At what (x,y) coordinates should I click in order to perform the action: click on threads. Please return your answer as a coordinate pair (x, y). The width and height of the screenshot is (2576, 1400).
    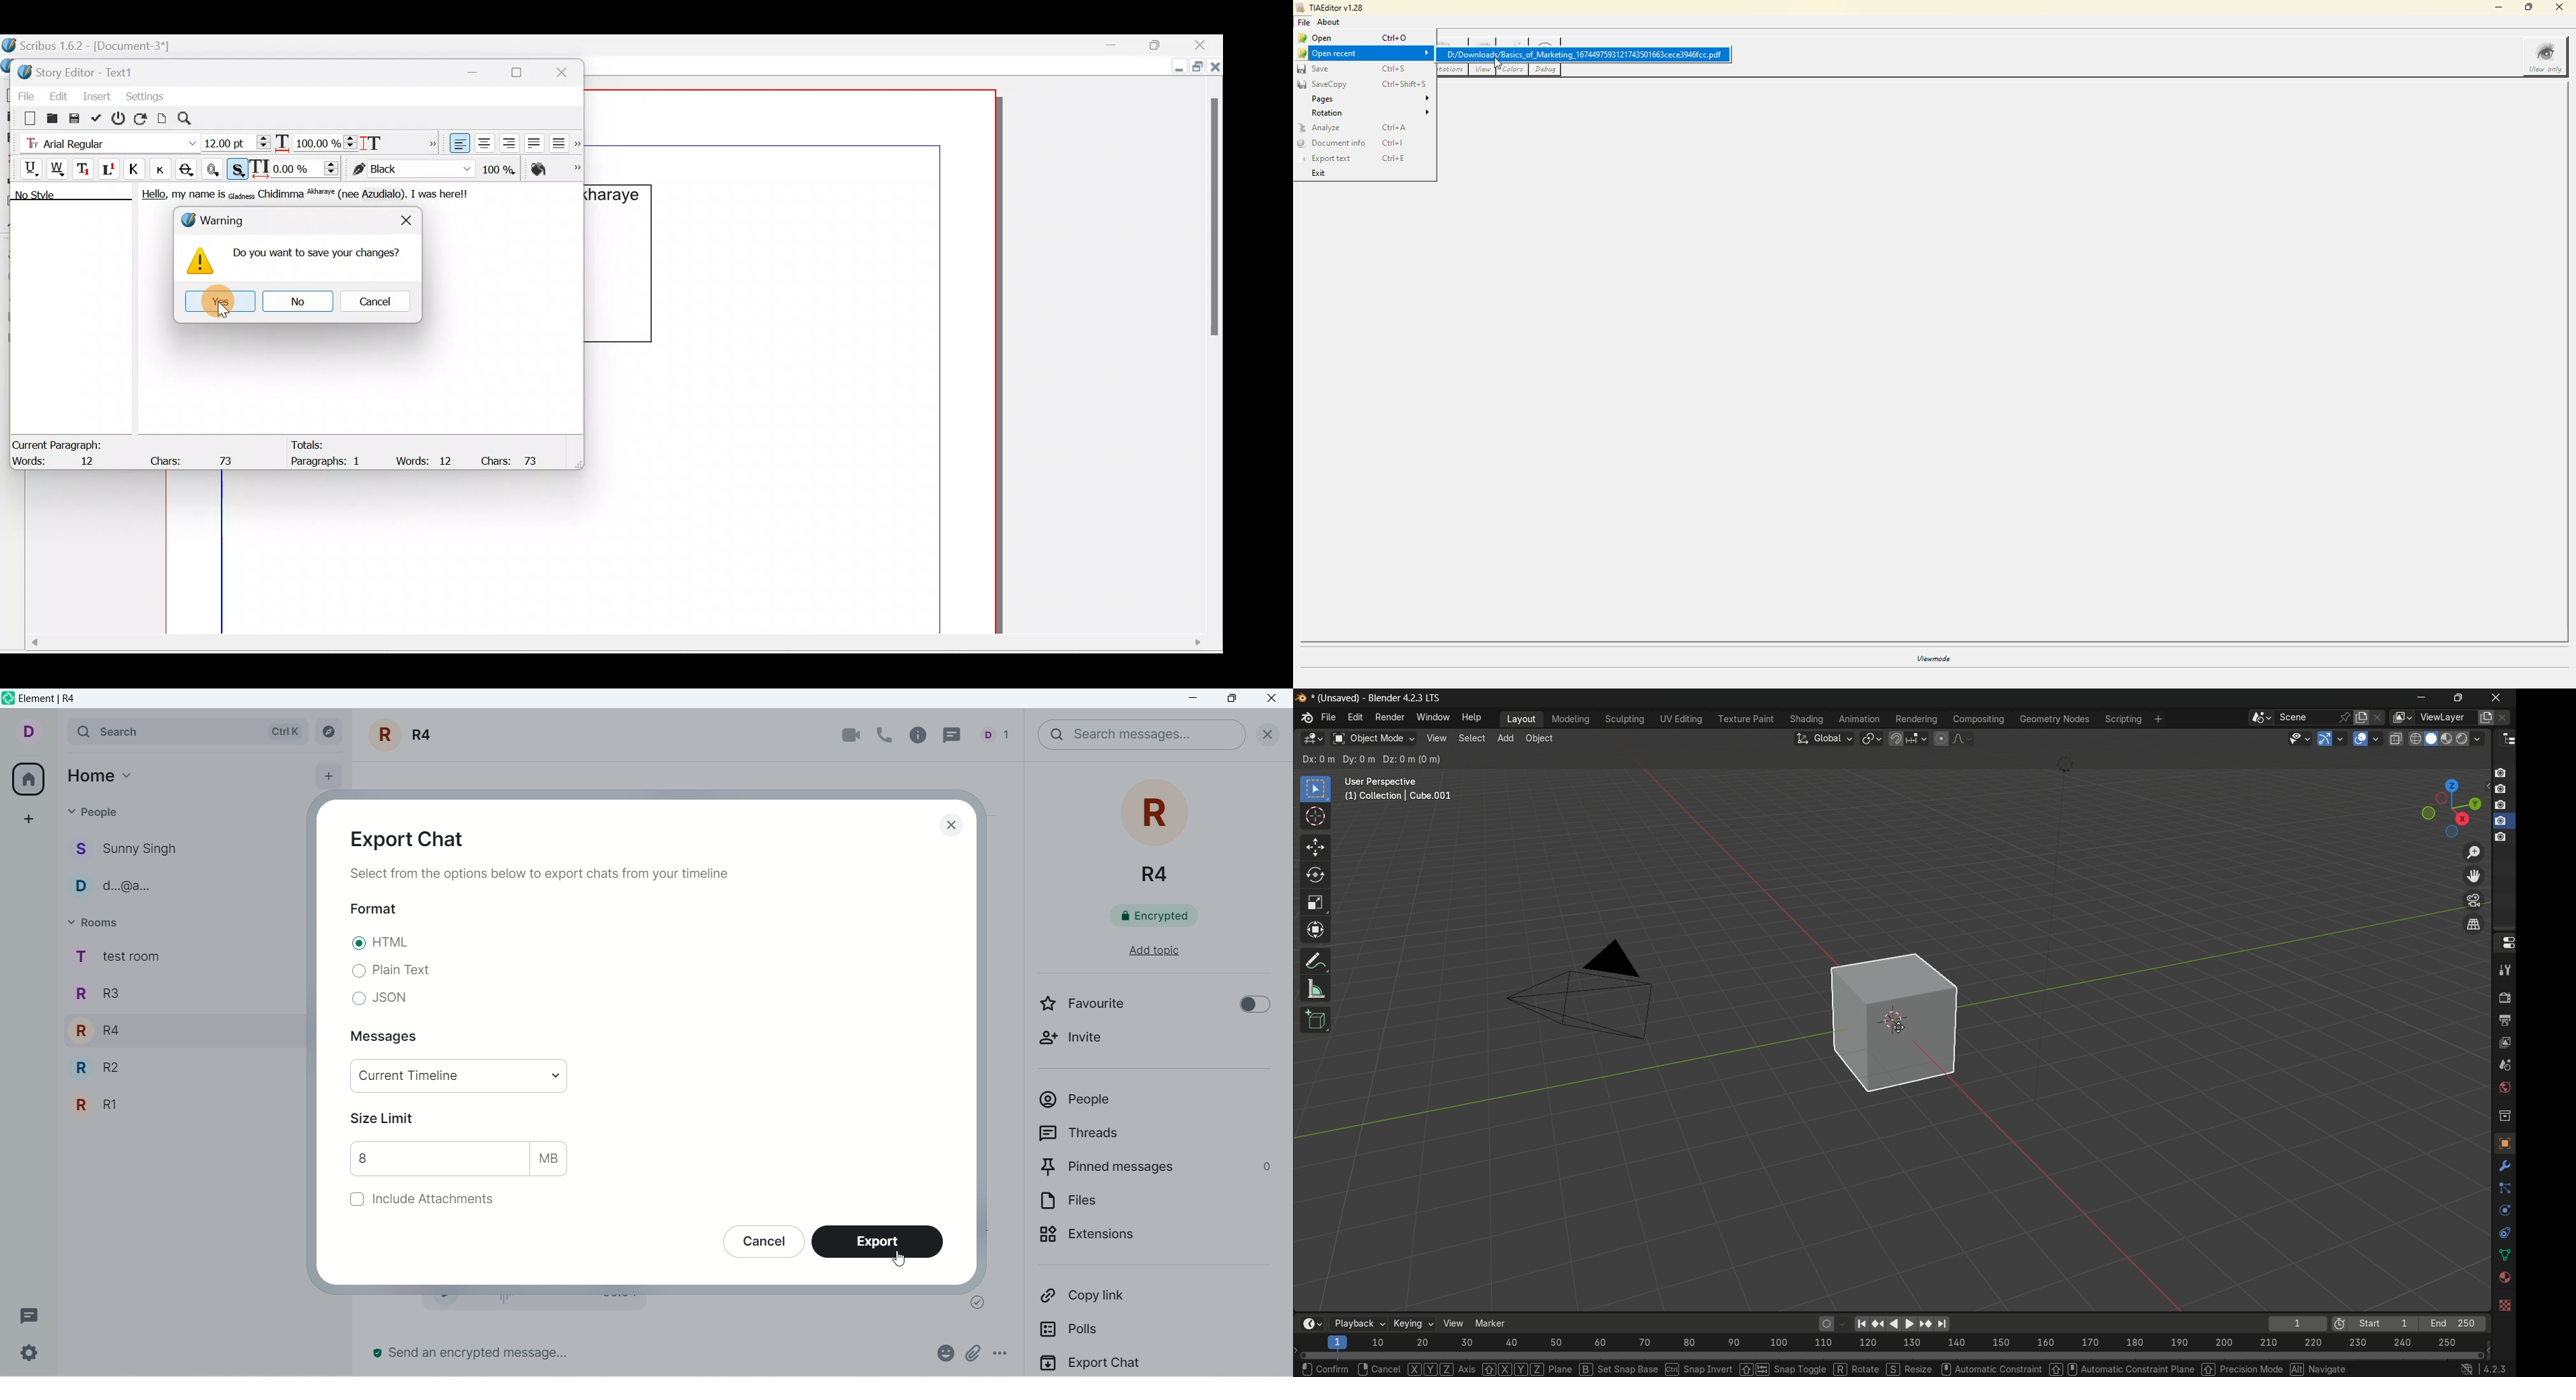
    Looking at the image, I should click on (957, 734).